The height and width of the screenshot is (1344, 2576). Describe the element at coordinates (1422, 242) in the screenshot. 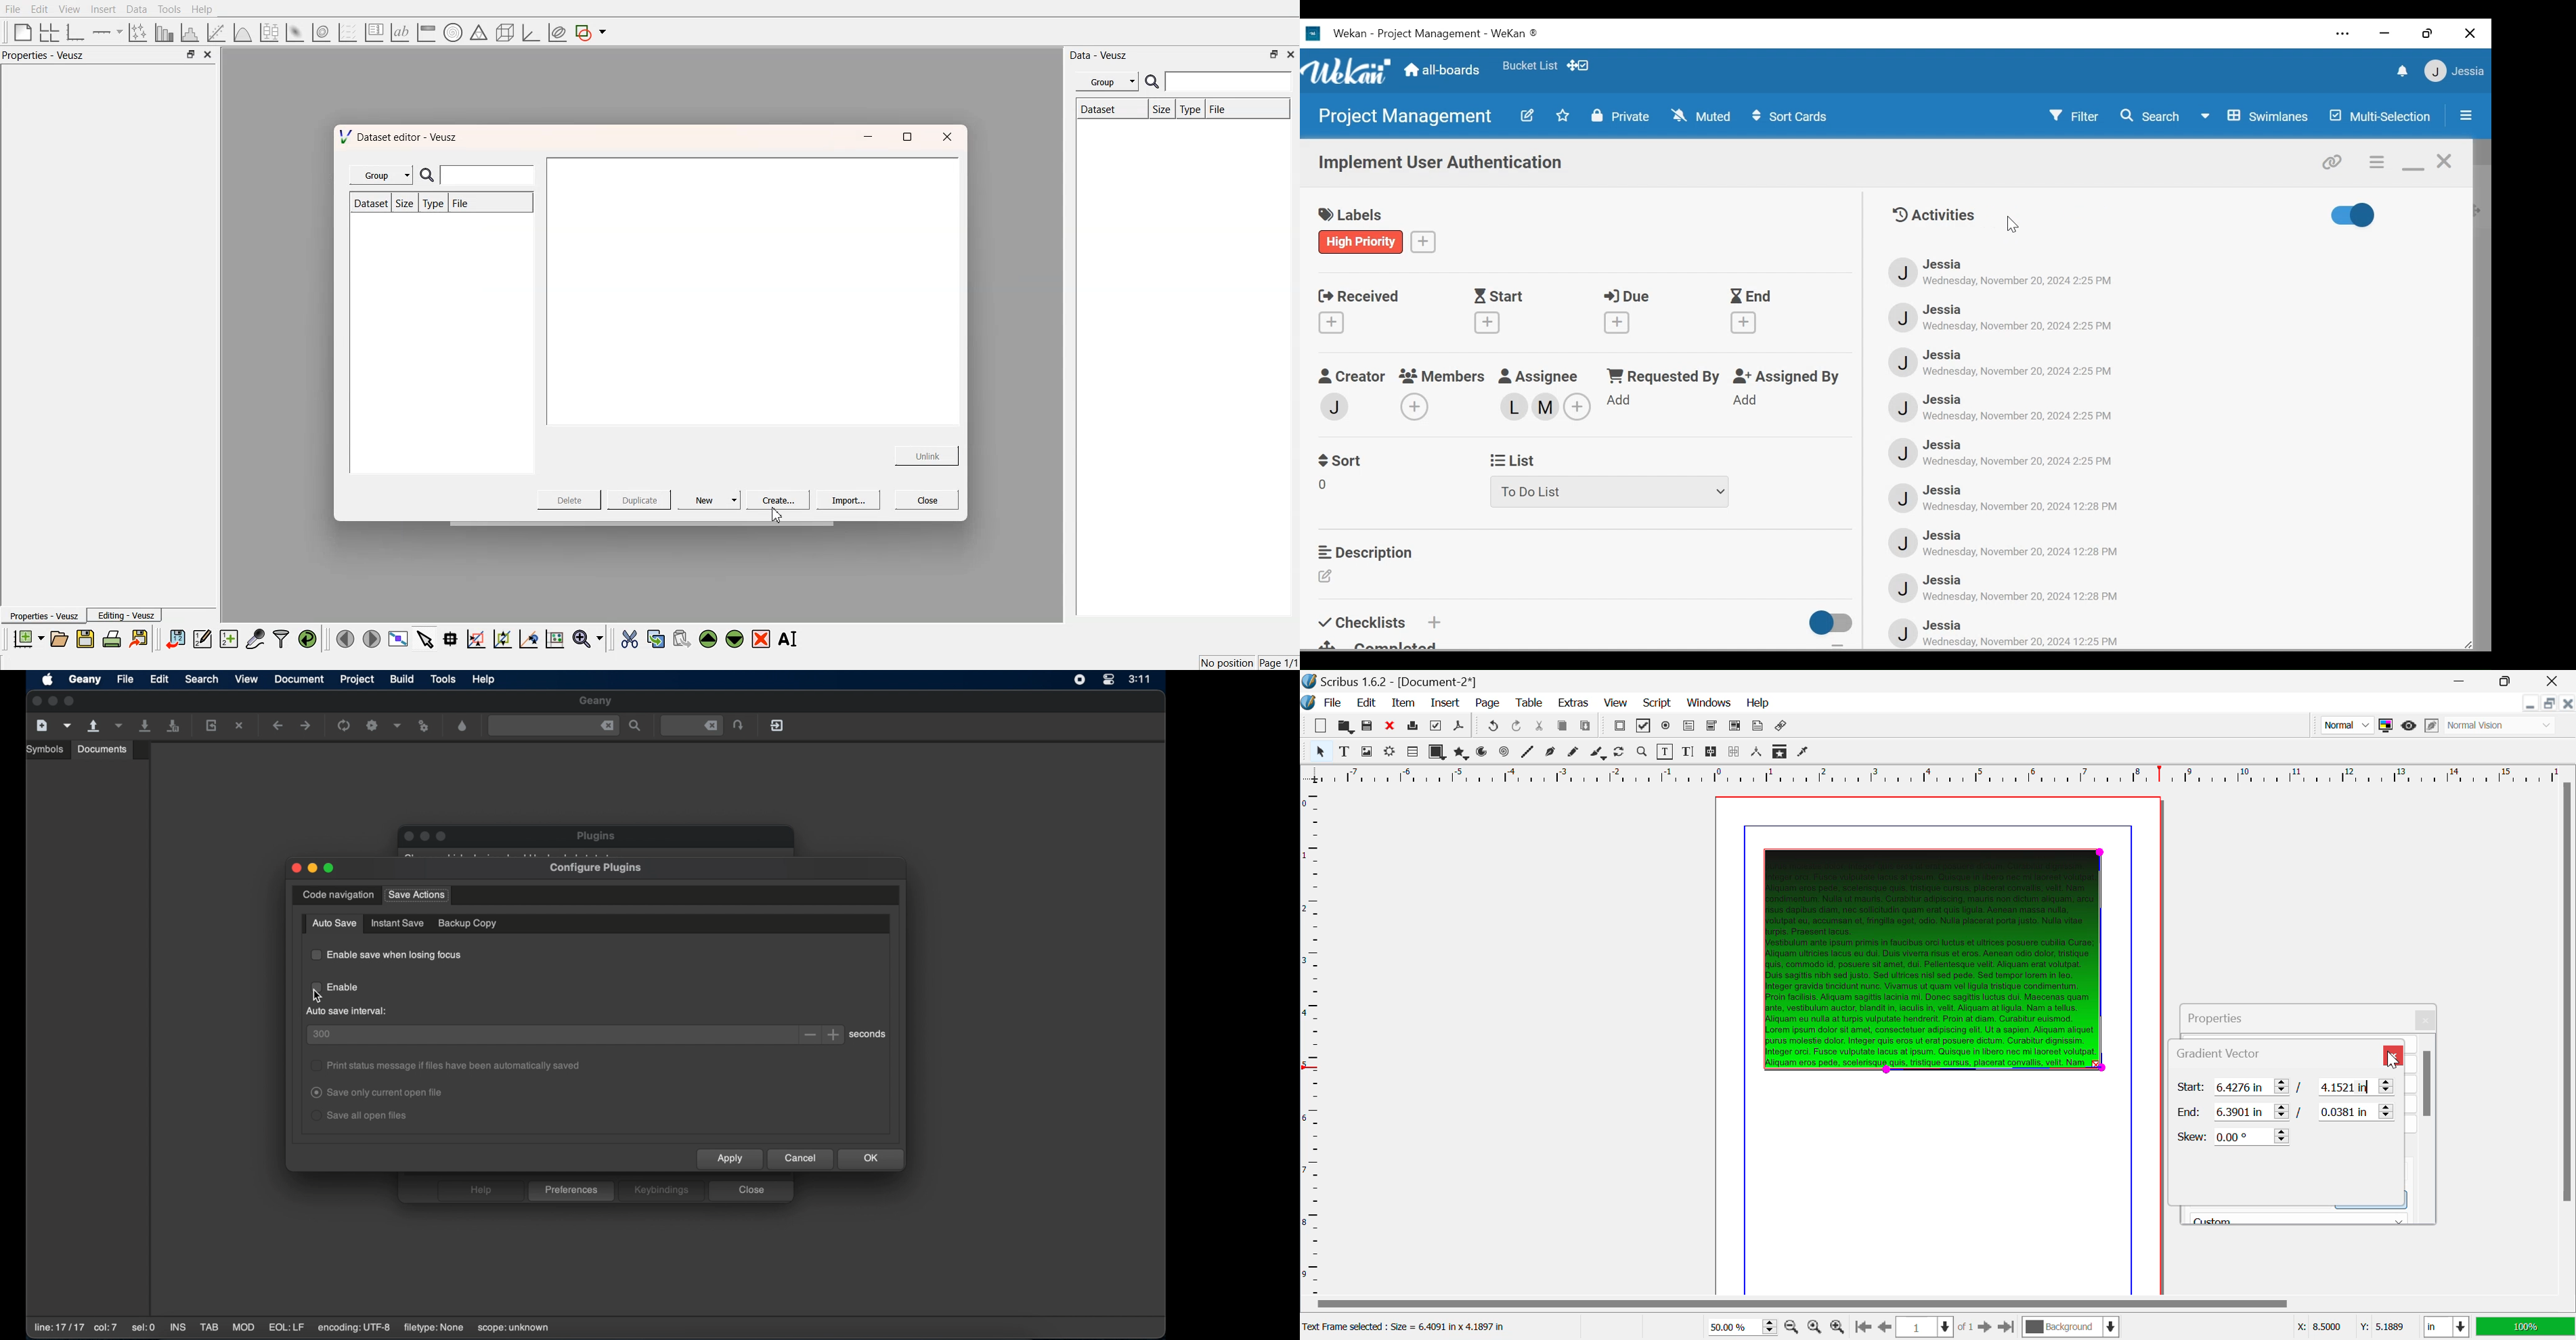

I see `Create a label` at that location.